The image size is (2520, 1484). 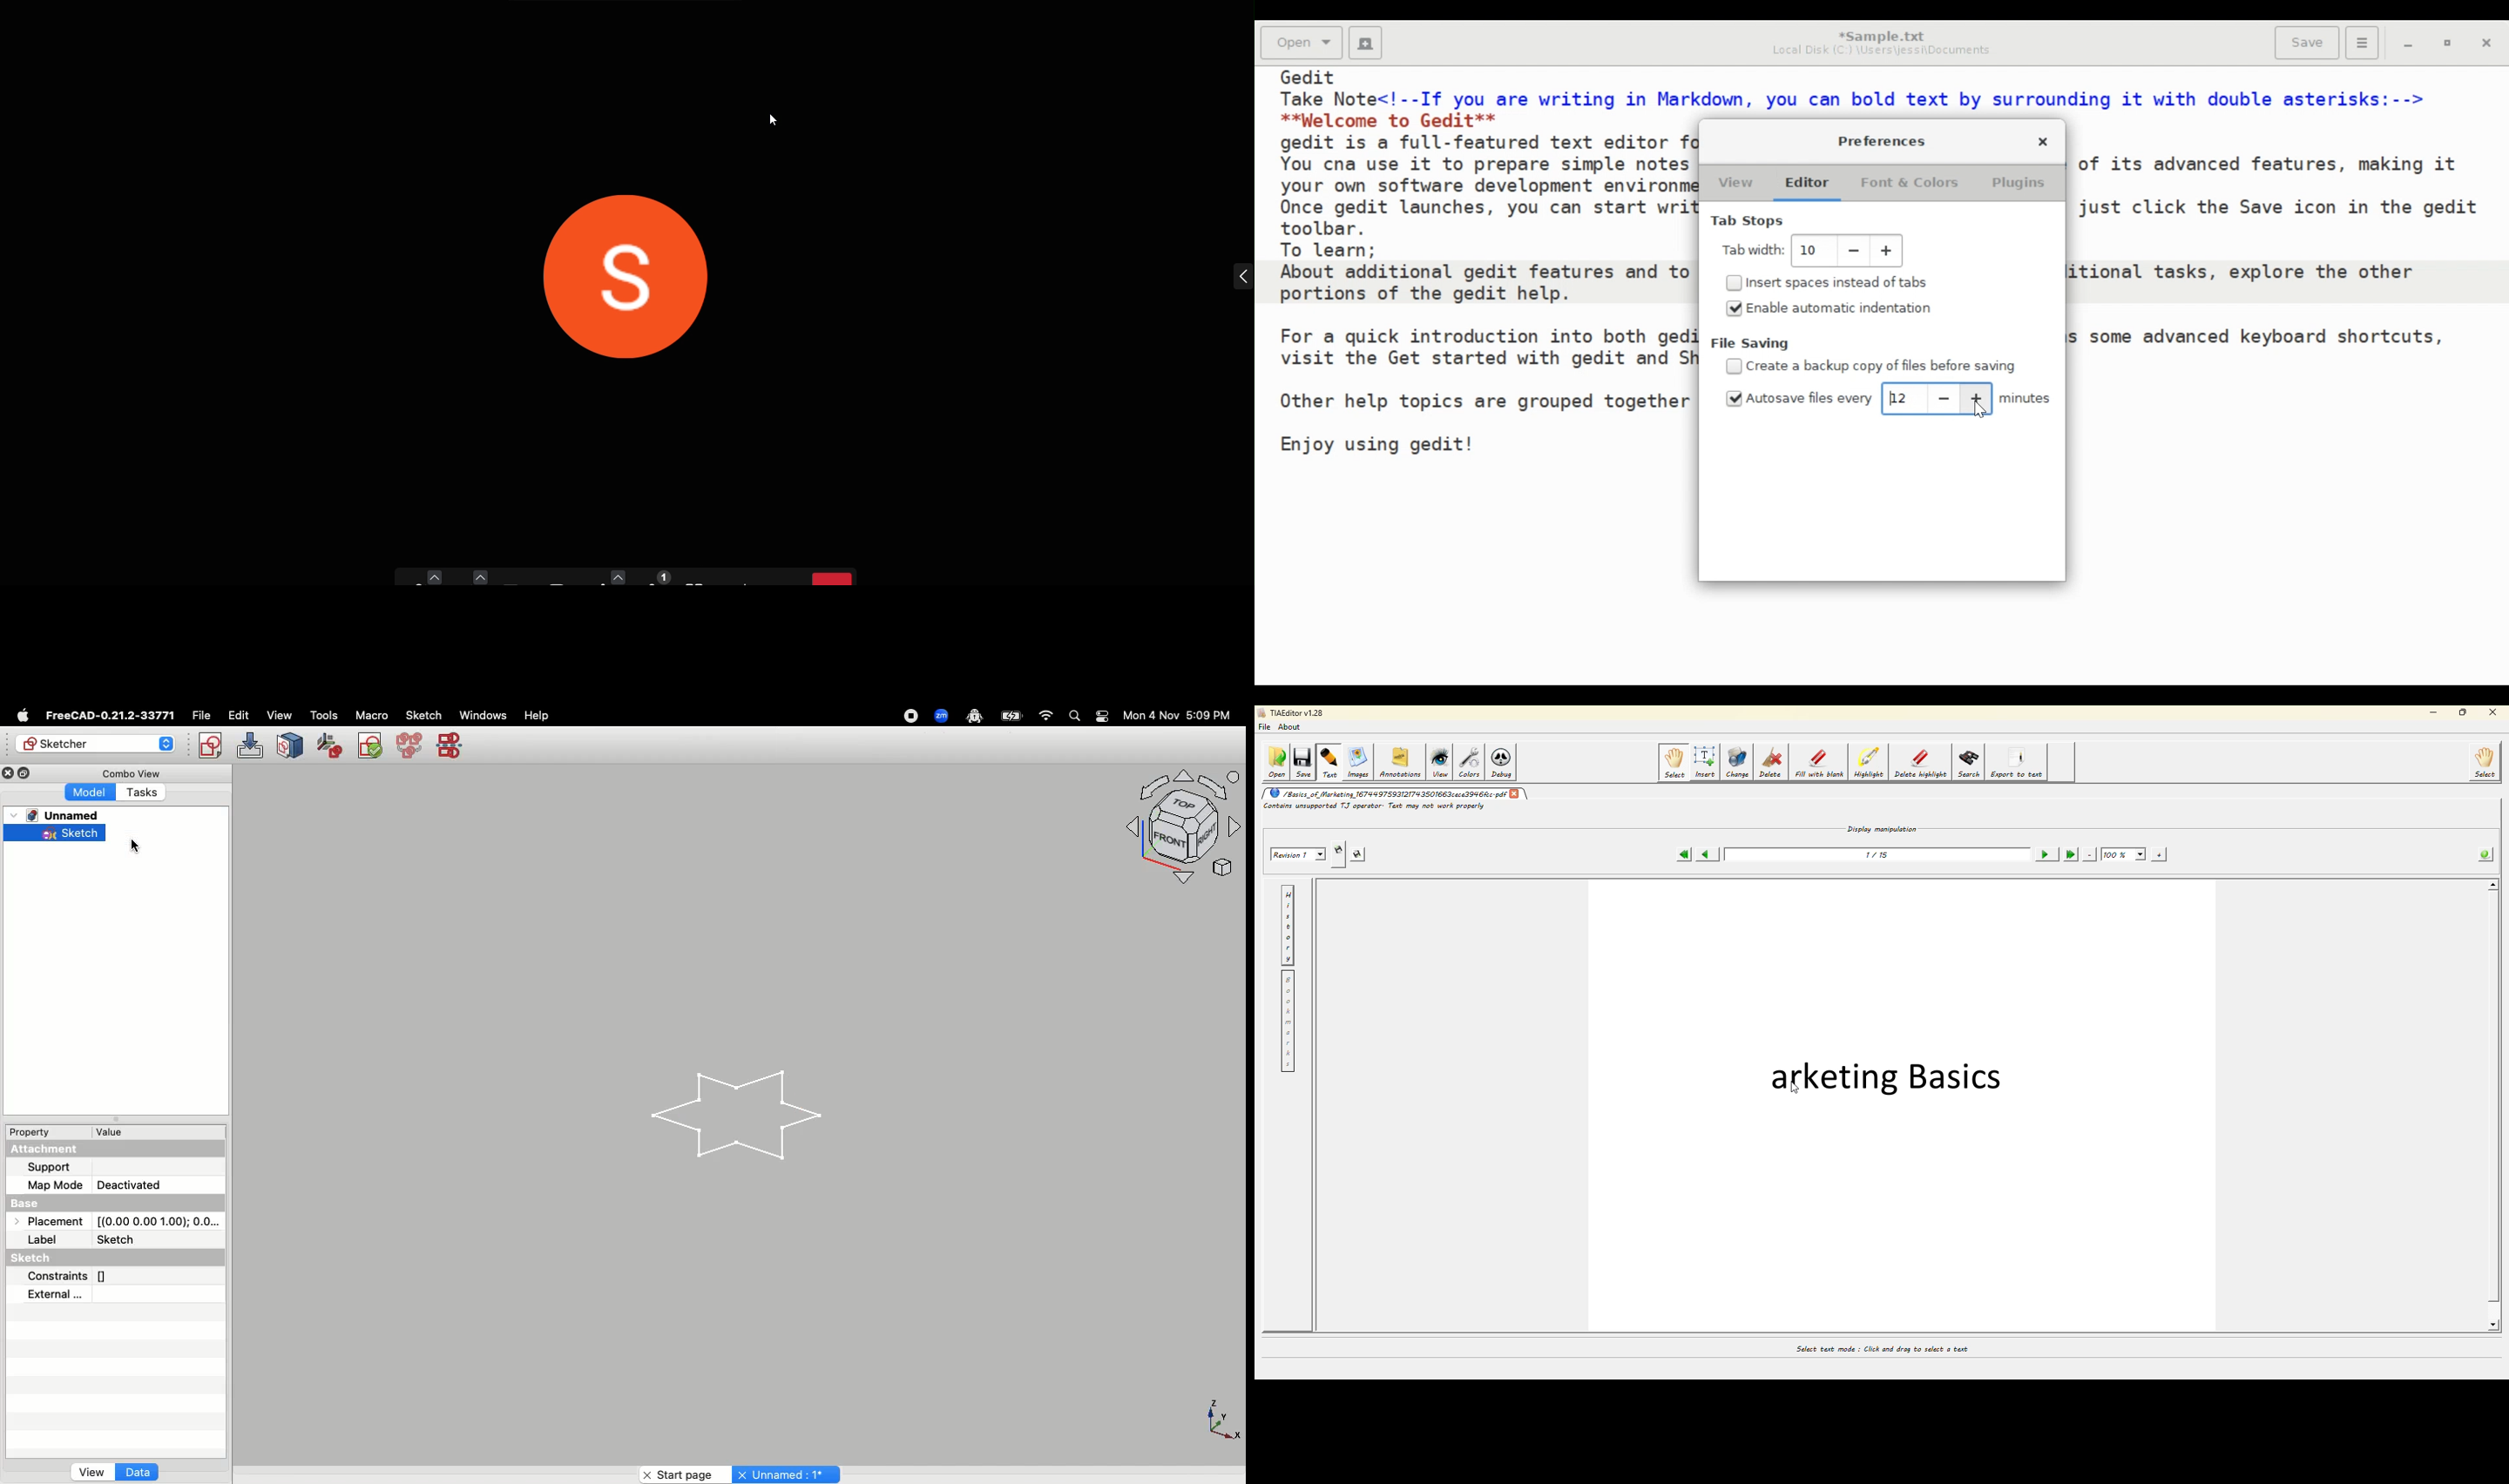 What do you see at coordinates (1074, 715) in the screenshot?
I see `Search` at bounding box center [1074, 715].